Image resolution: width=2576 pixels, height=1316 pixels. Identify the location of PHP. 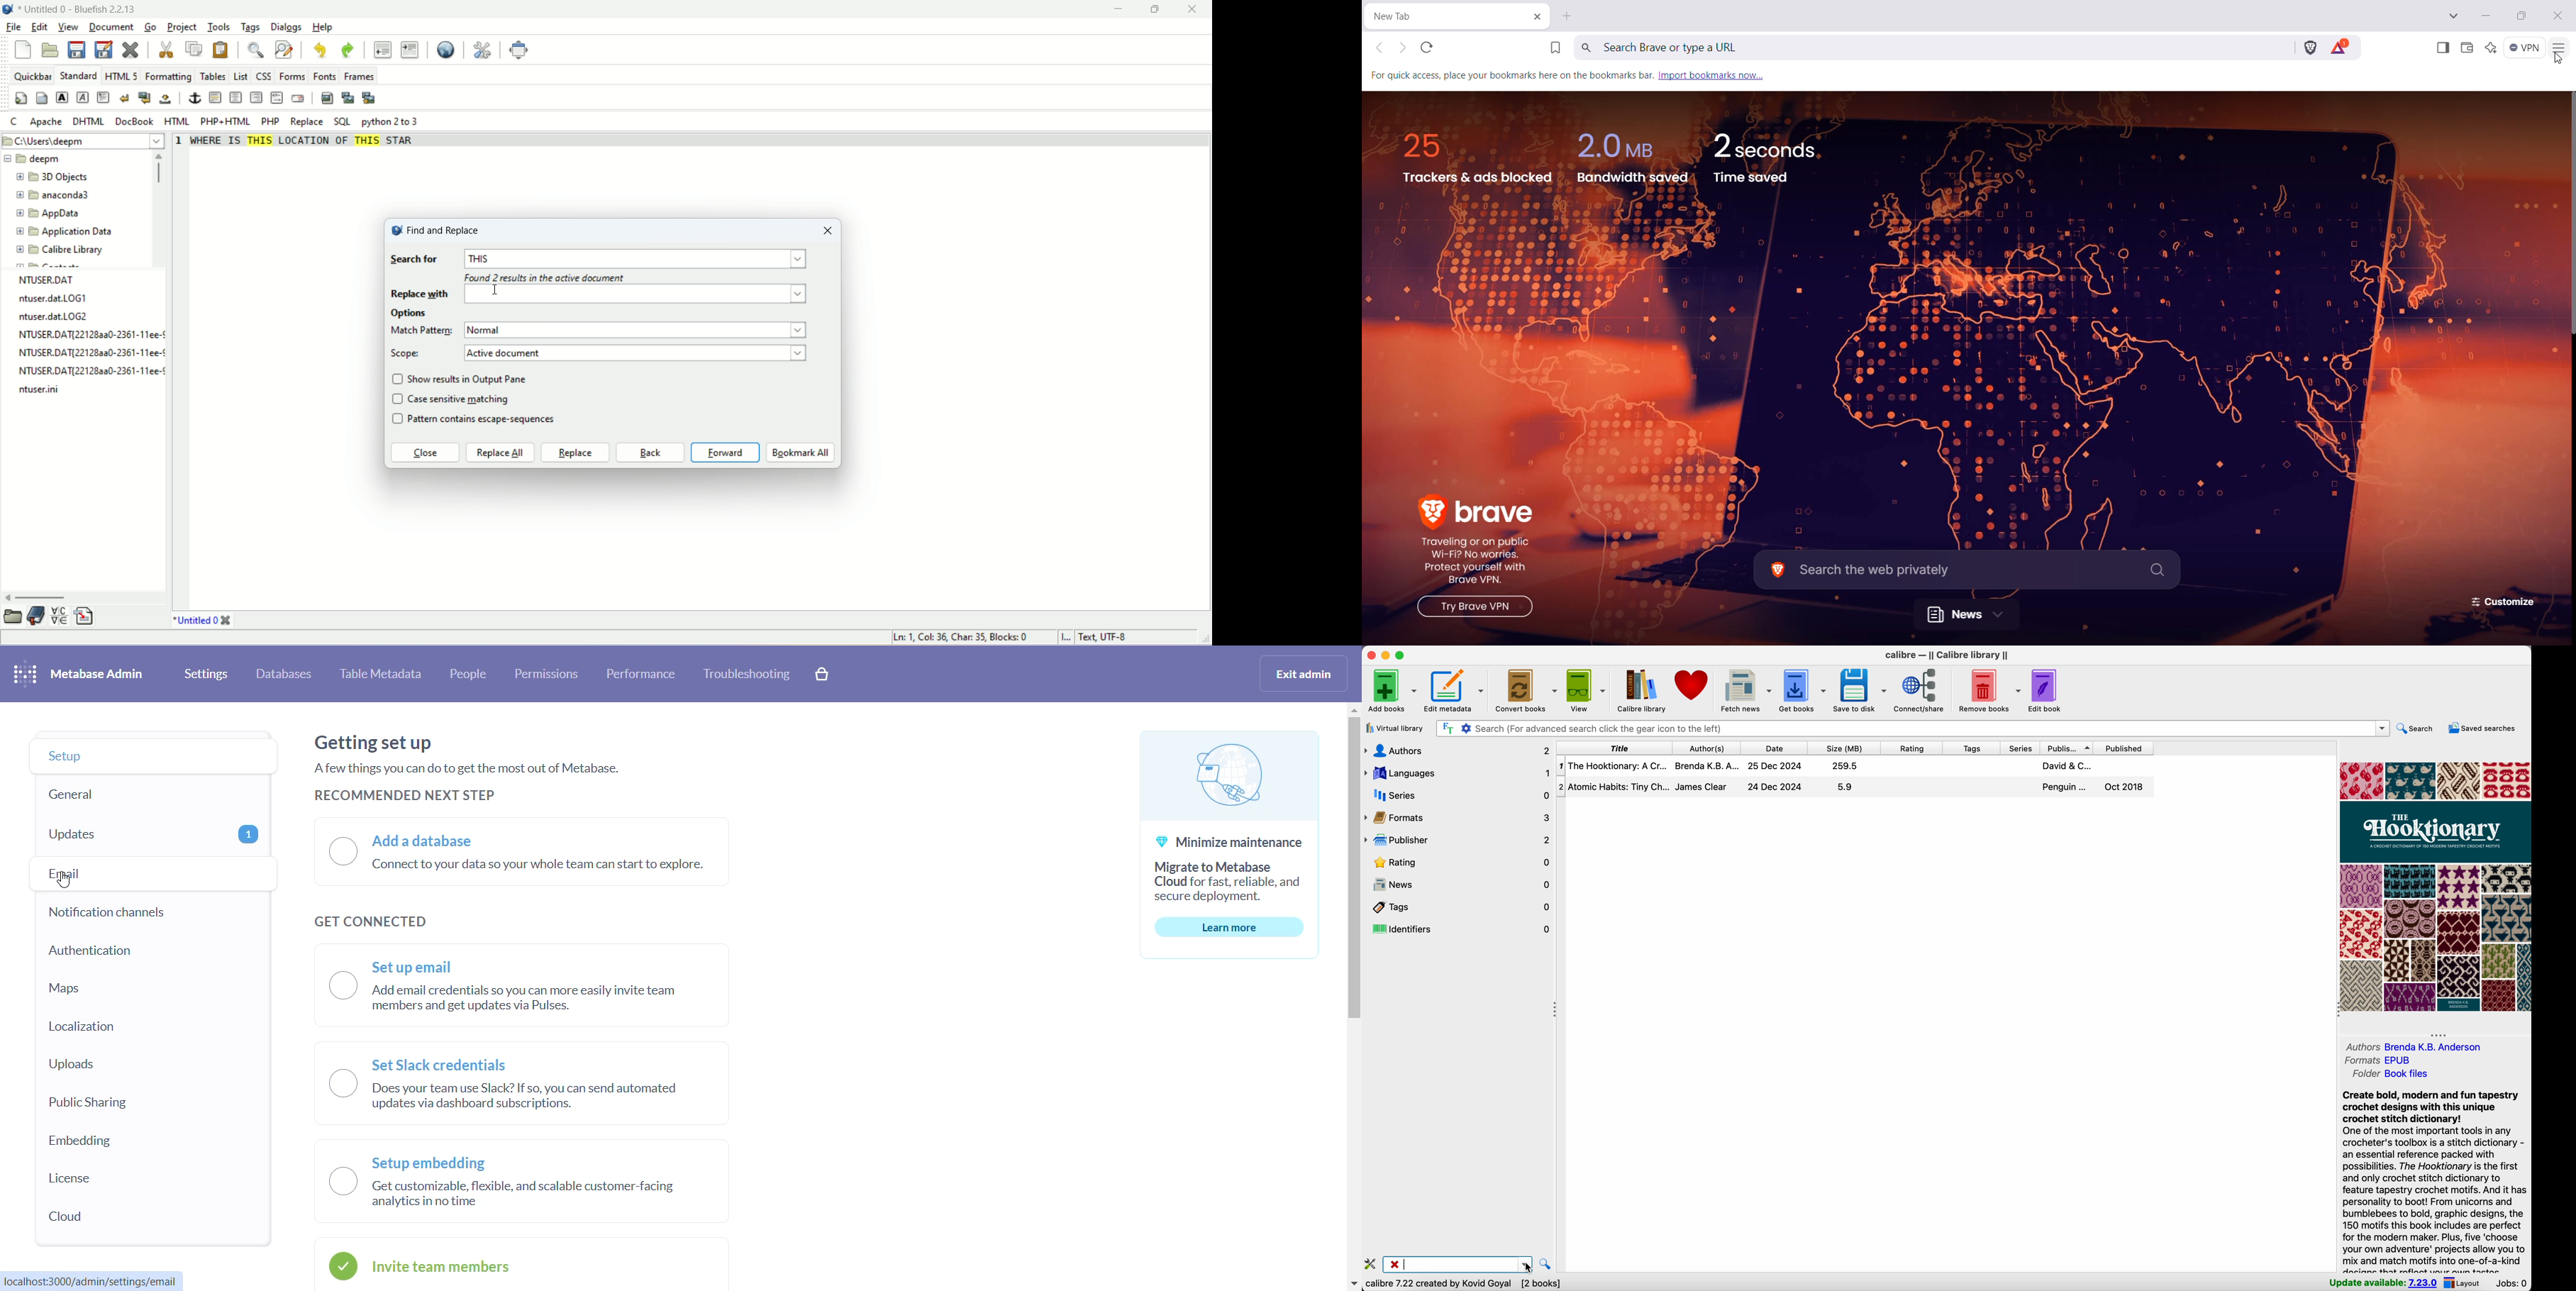
(270, 121).